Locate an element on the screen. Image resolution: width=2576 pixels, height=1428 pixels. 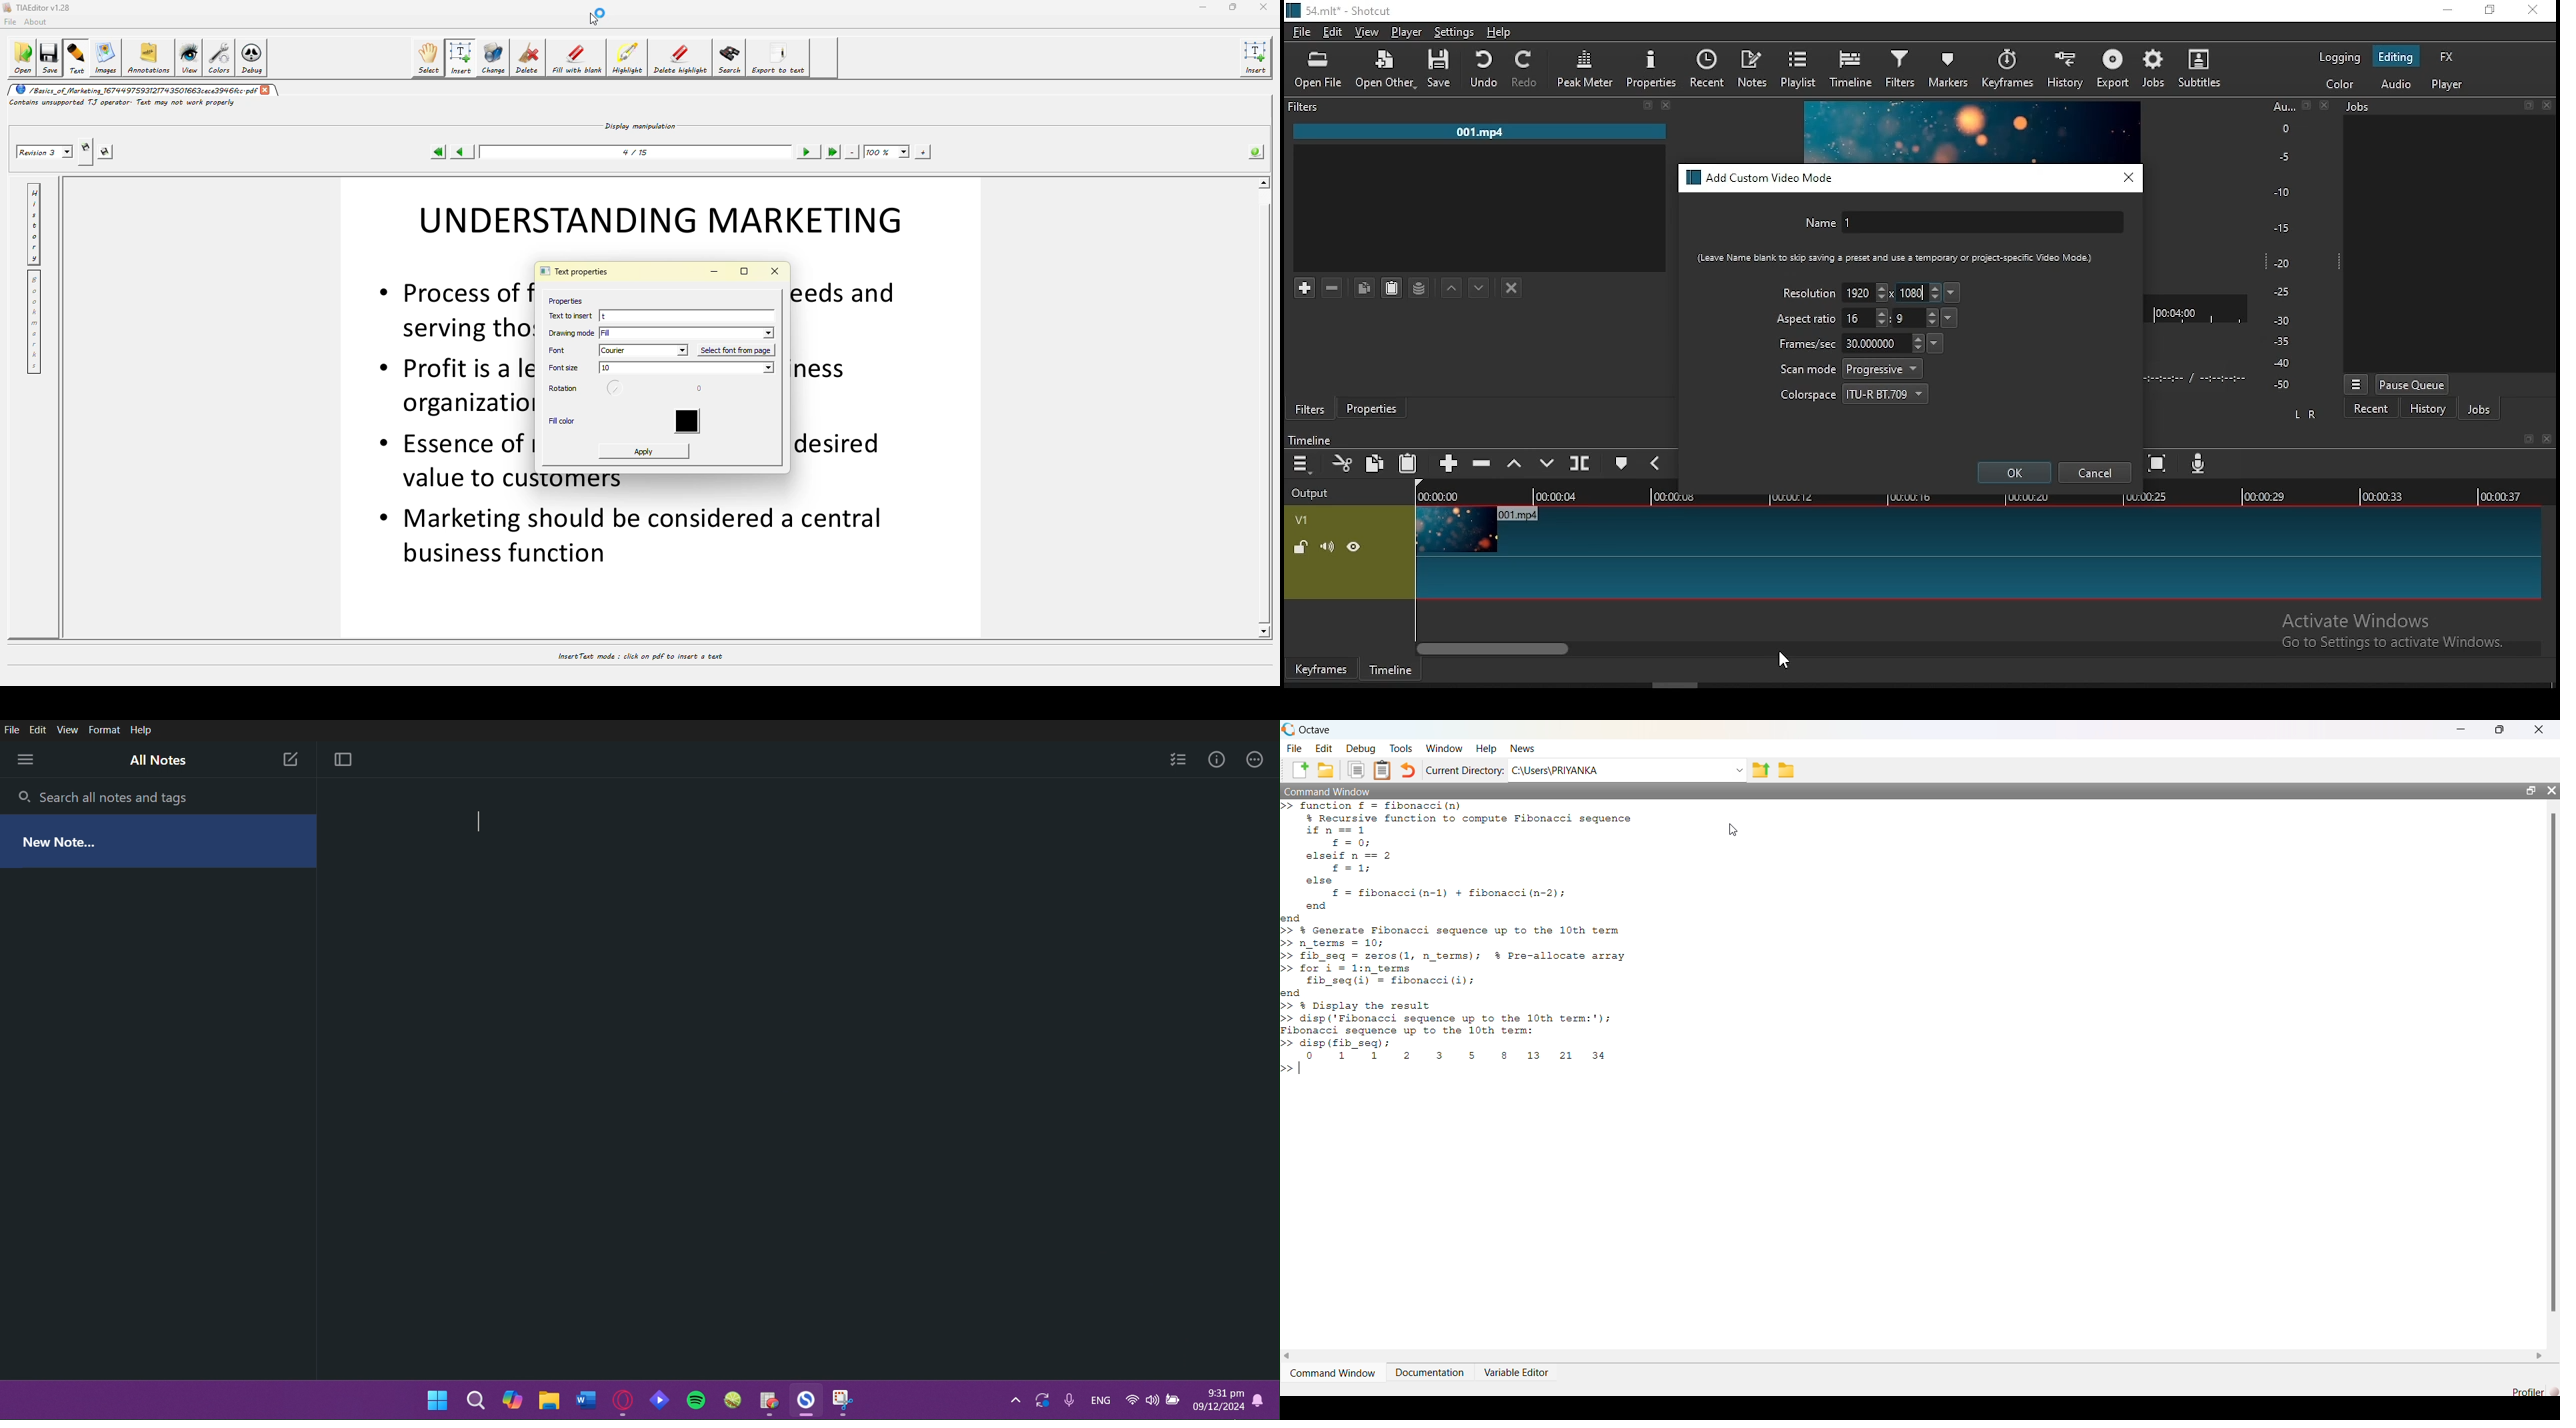
copy is located at coordinates (1364, 287).